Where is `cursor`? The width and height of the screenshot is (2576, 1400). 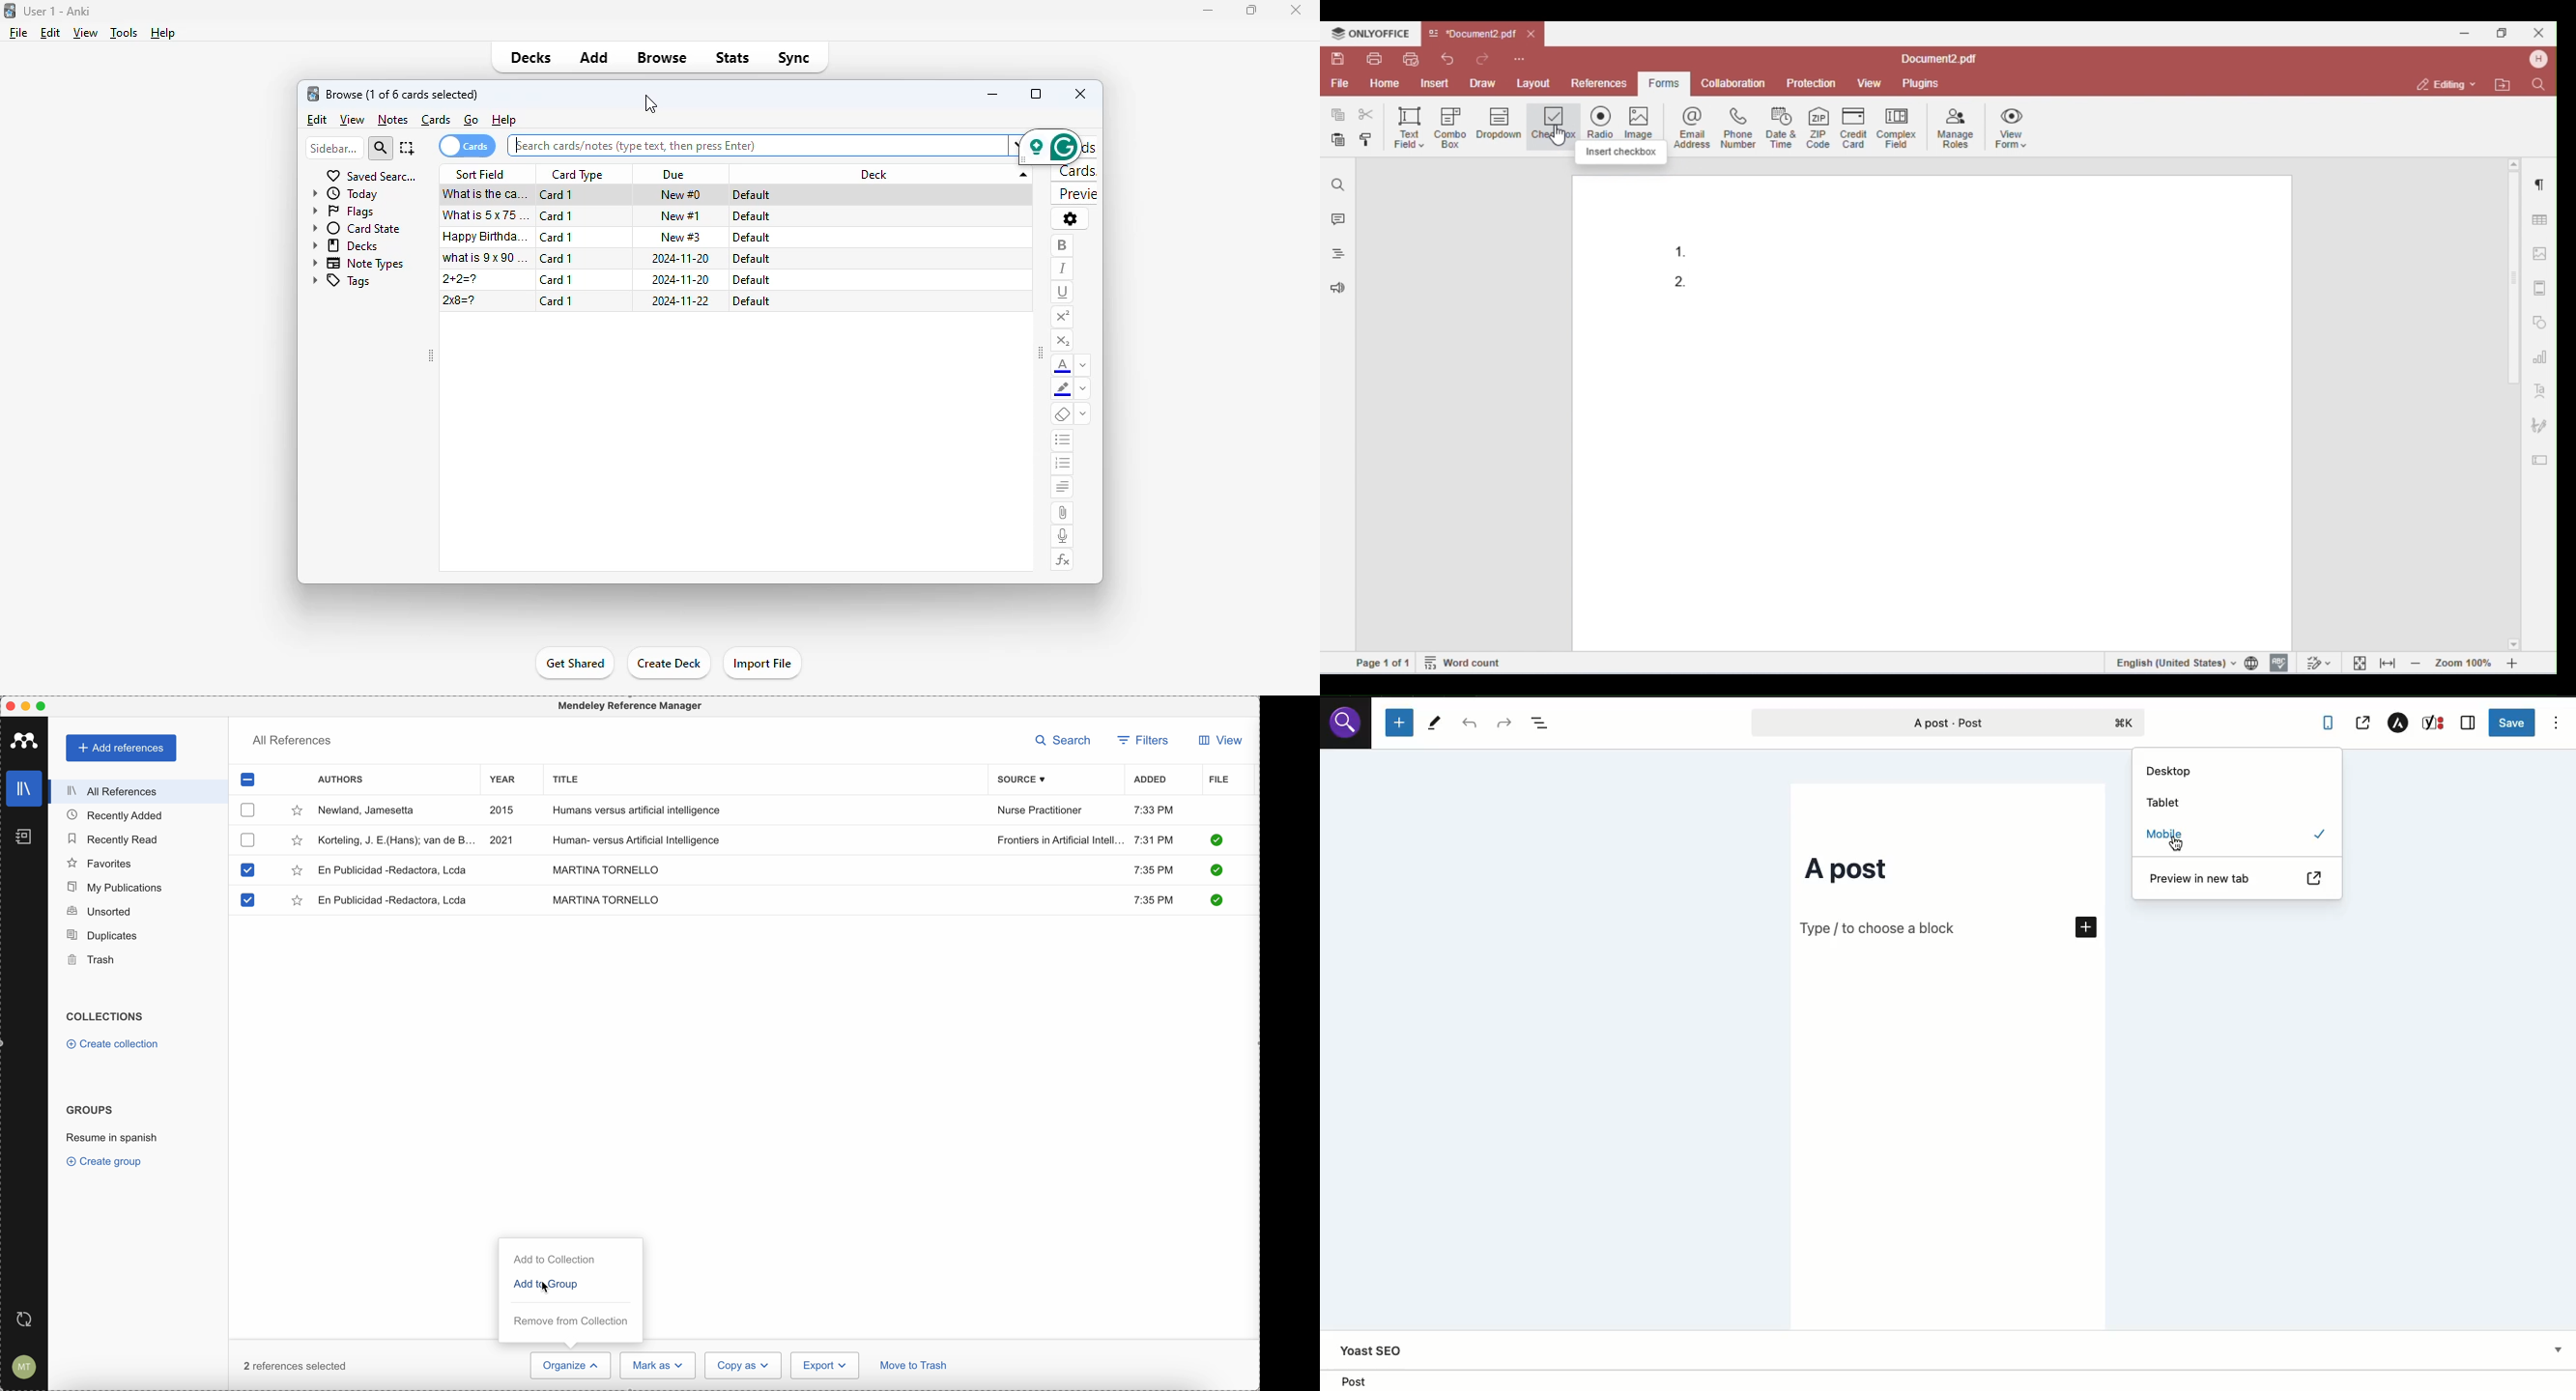
cursor is located at coordinates (651, 105).